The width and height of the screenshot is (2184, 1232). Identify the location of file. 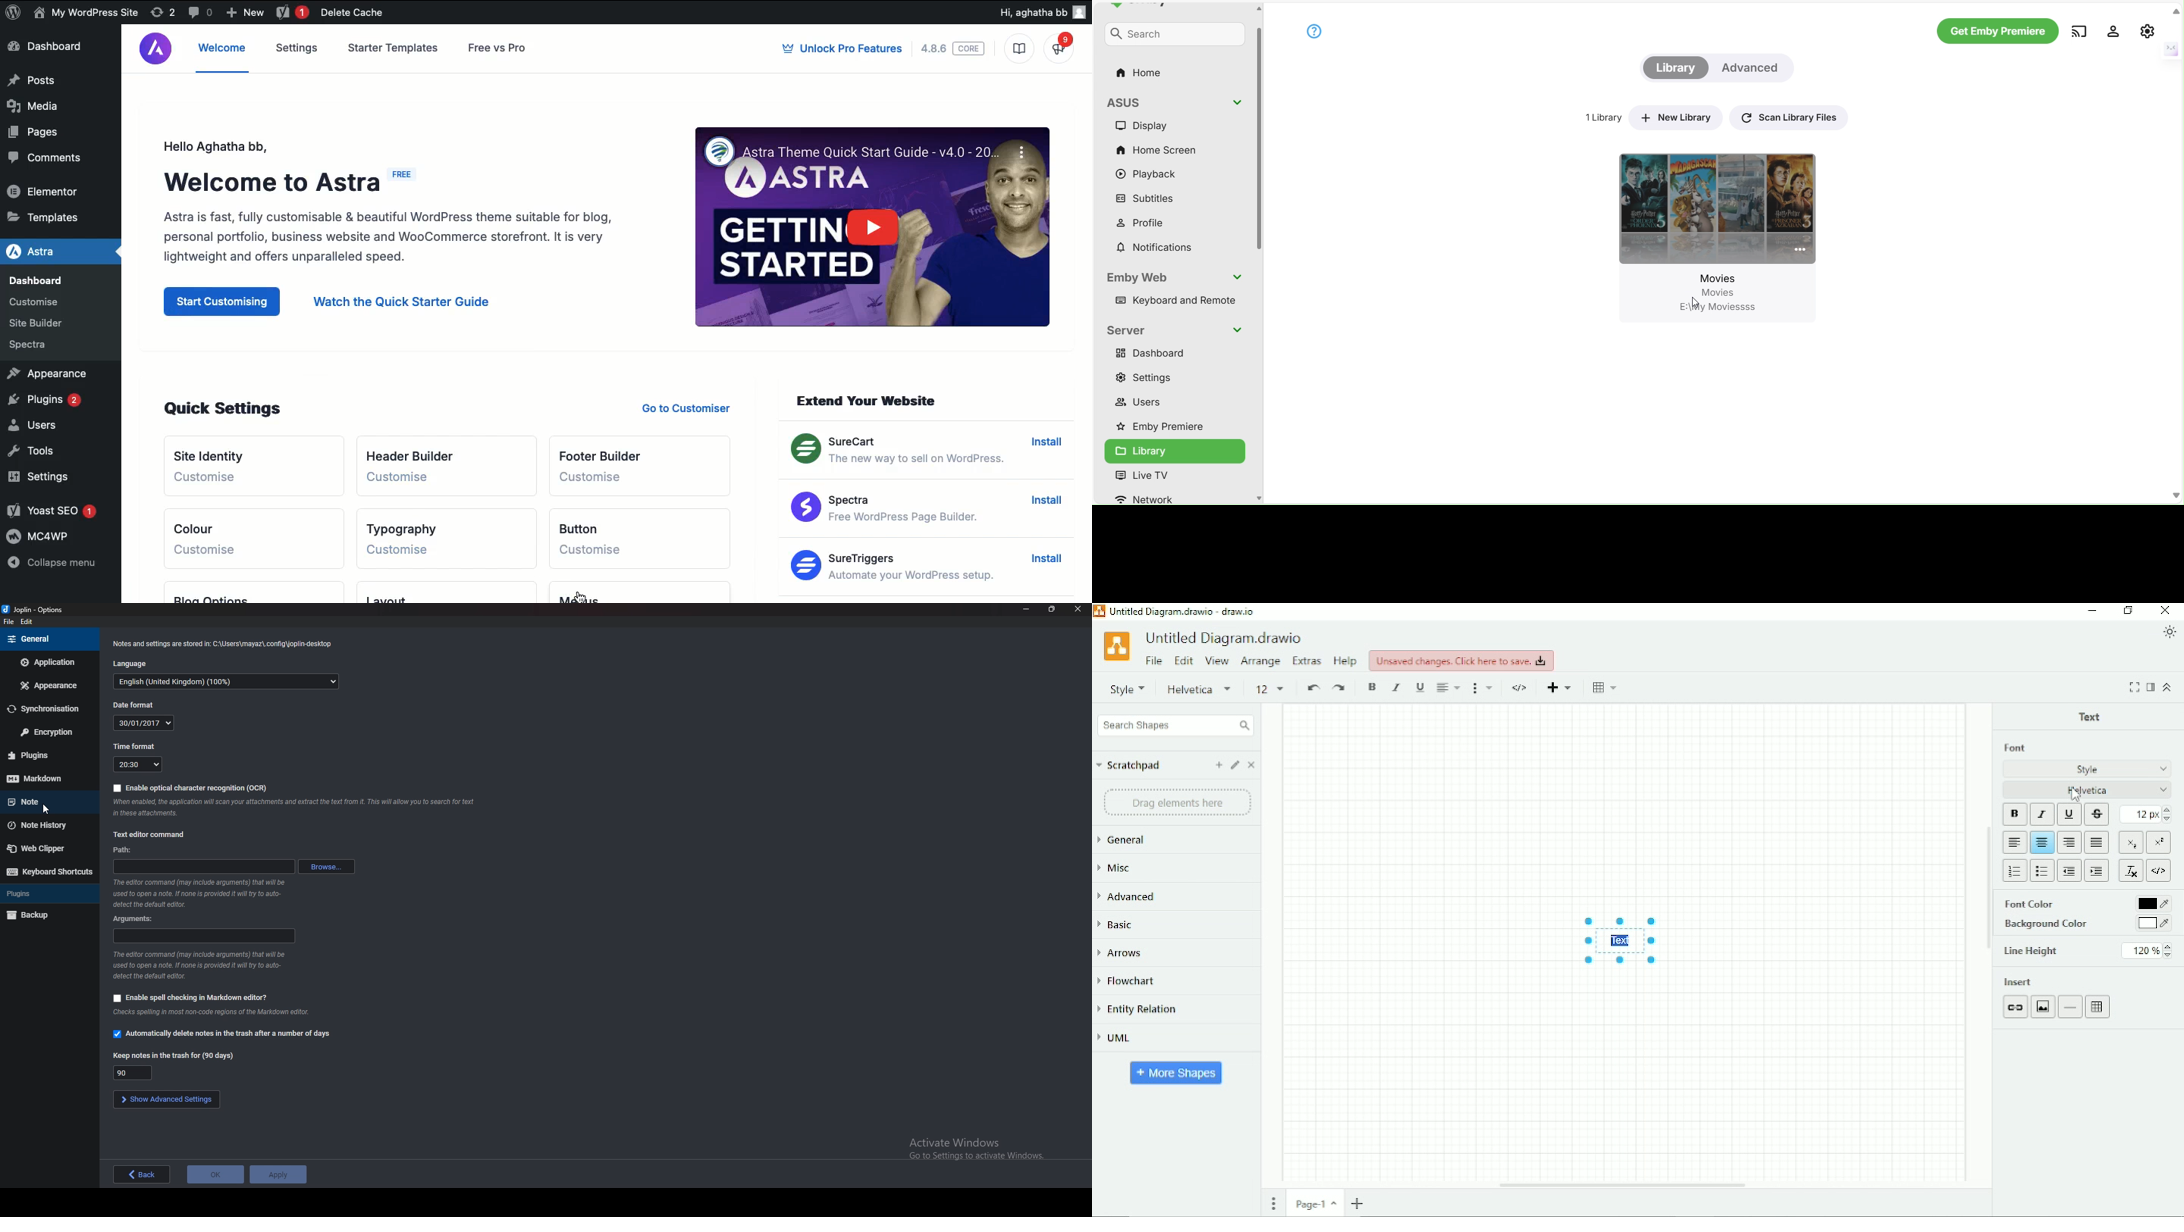
(10, 622).